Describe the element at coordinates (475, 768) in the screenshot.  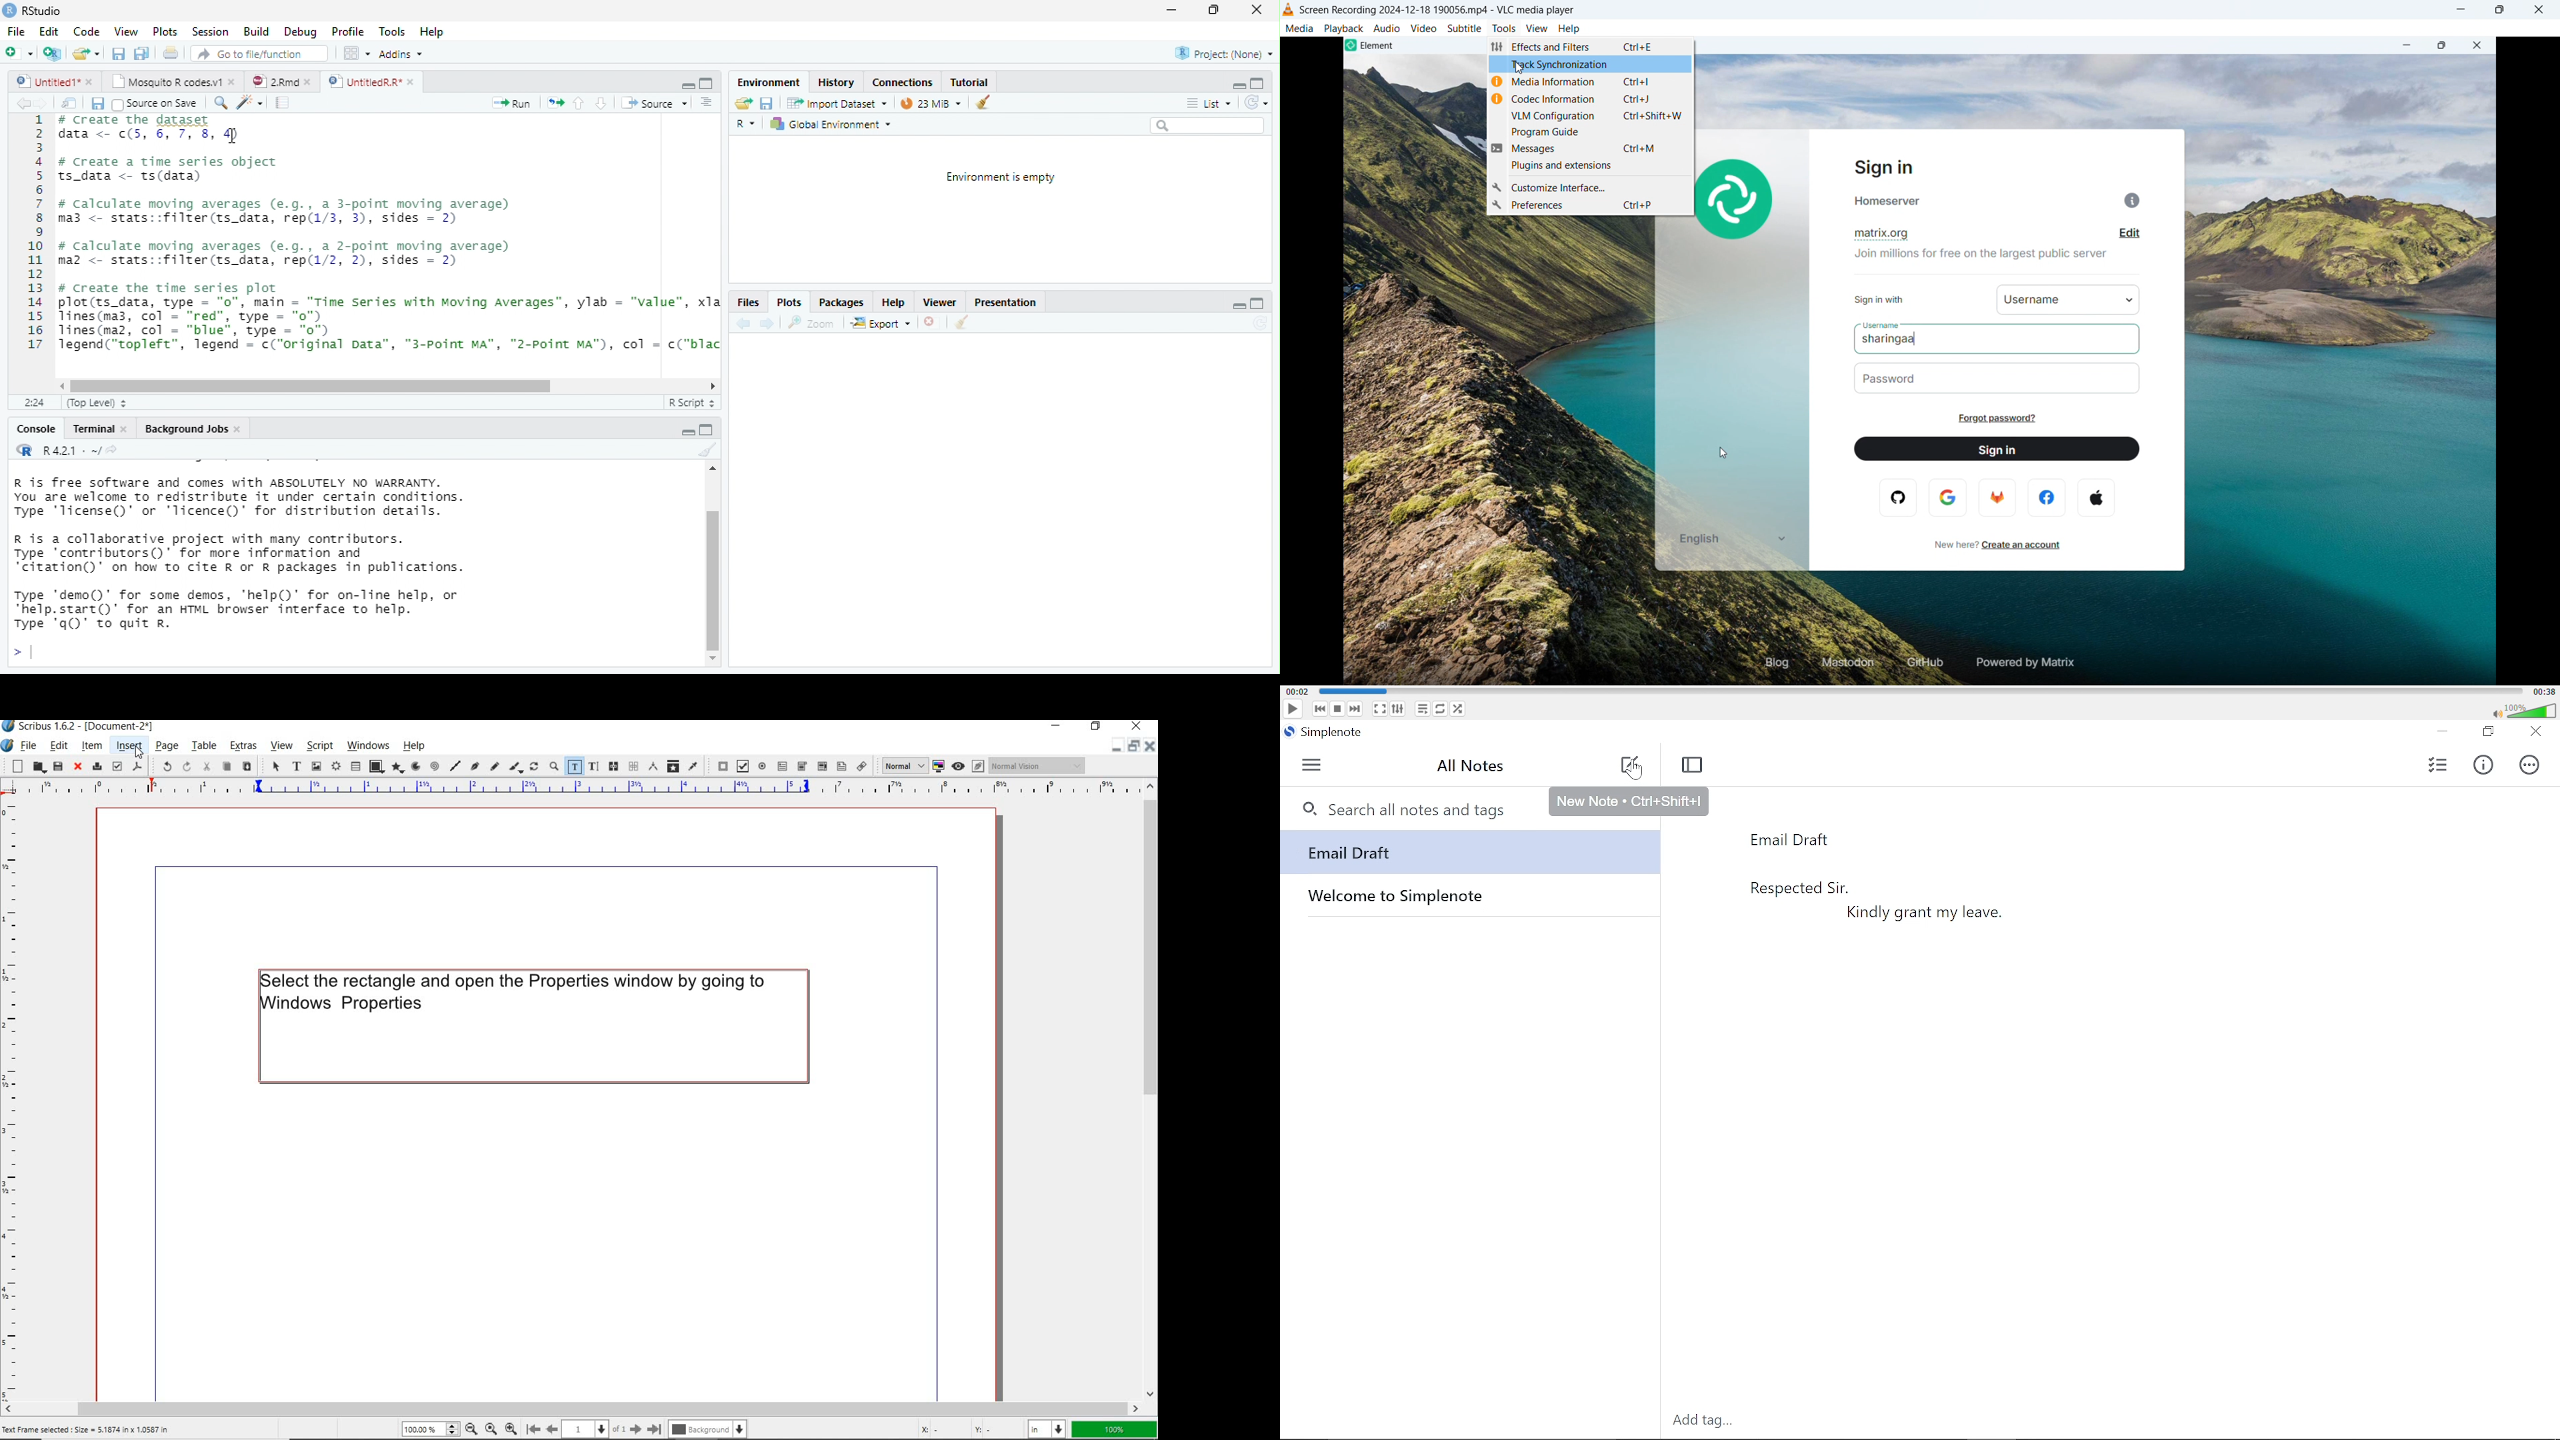
I see `Bezier curve` at that location.